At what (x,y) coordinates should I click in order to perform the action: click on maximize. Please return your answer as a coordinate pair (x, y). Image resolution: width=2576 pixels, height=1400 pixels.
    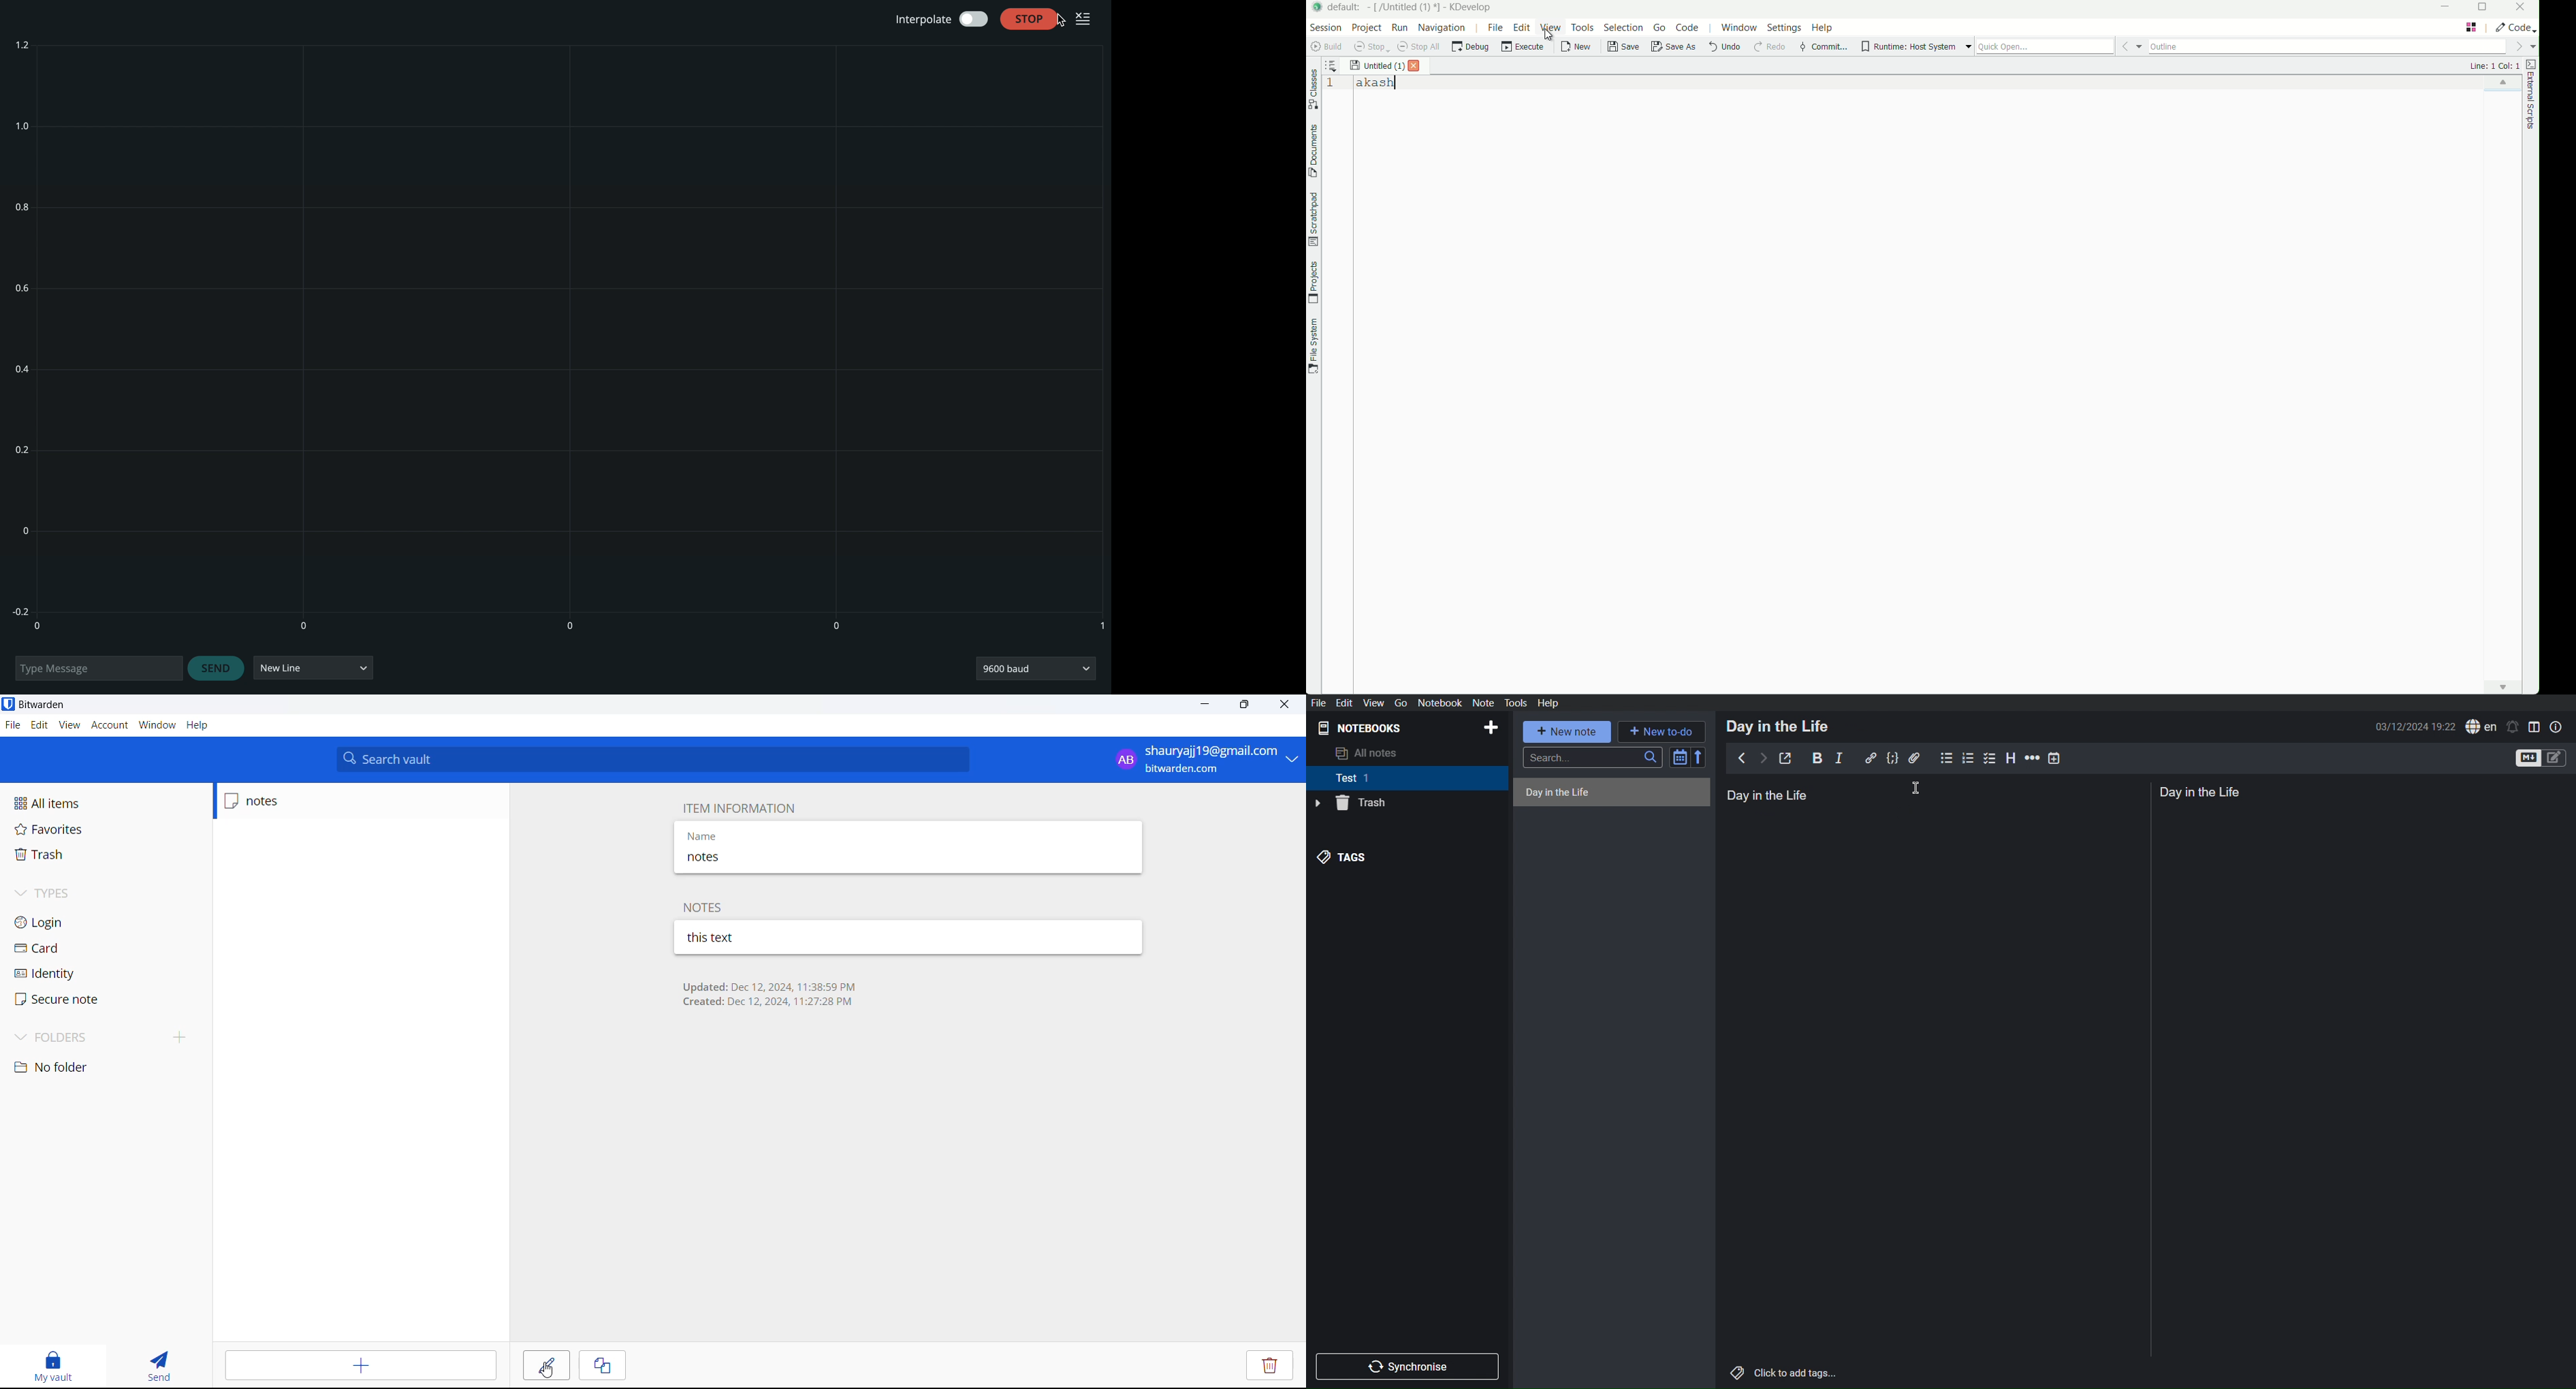
    Looking at the image, I should click on (1239, 705).